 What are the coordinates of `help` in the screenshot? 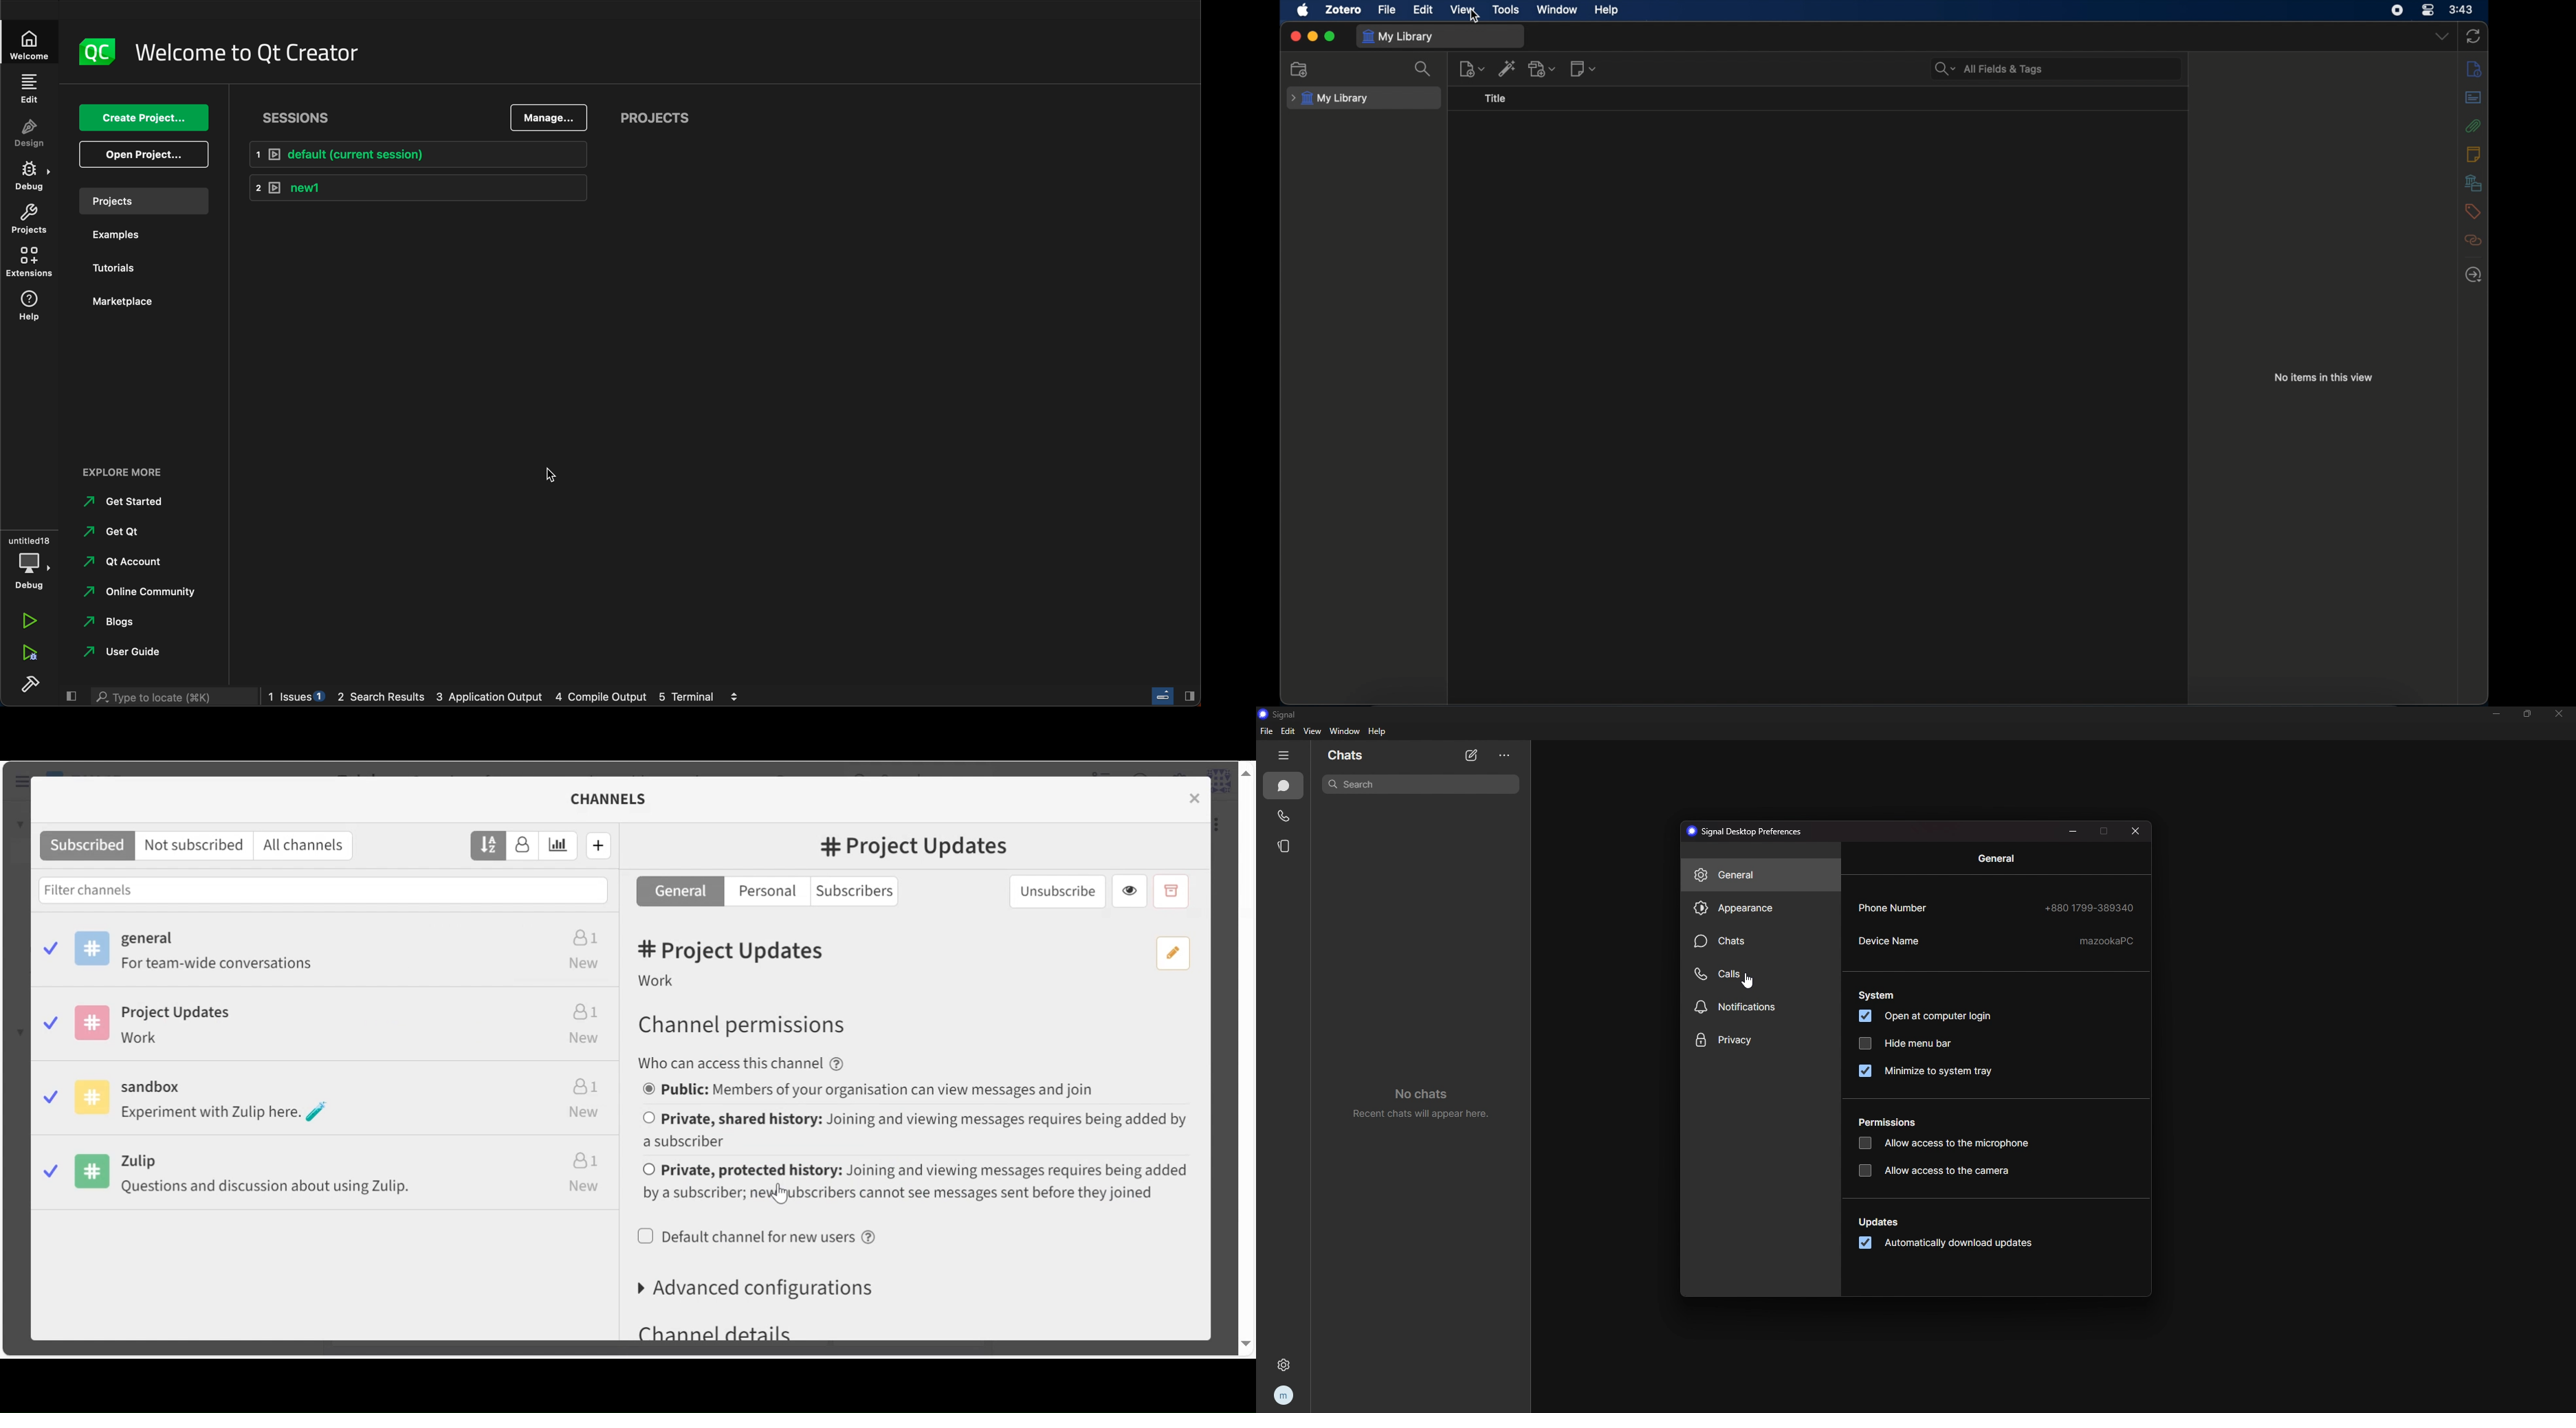 It's located at (33, 305).